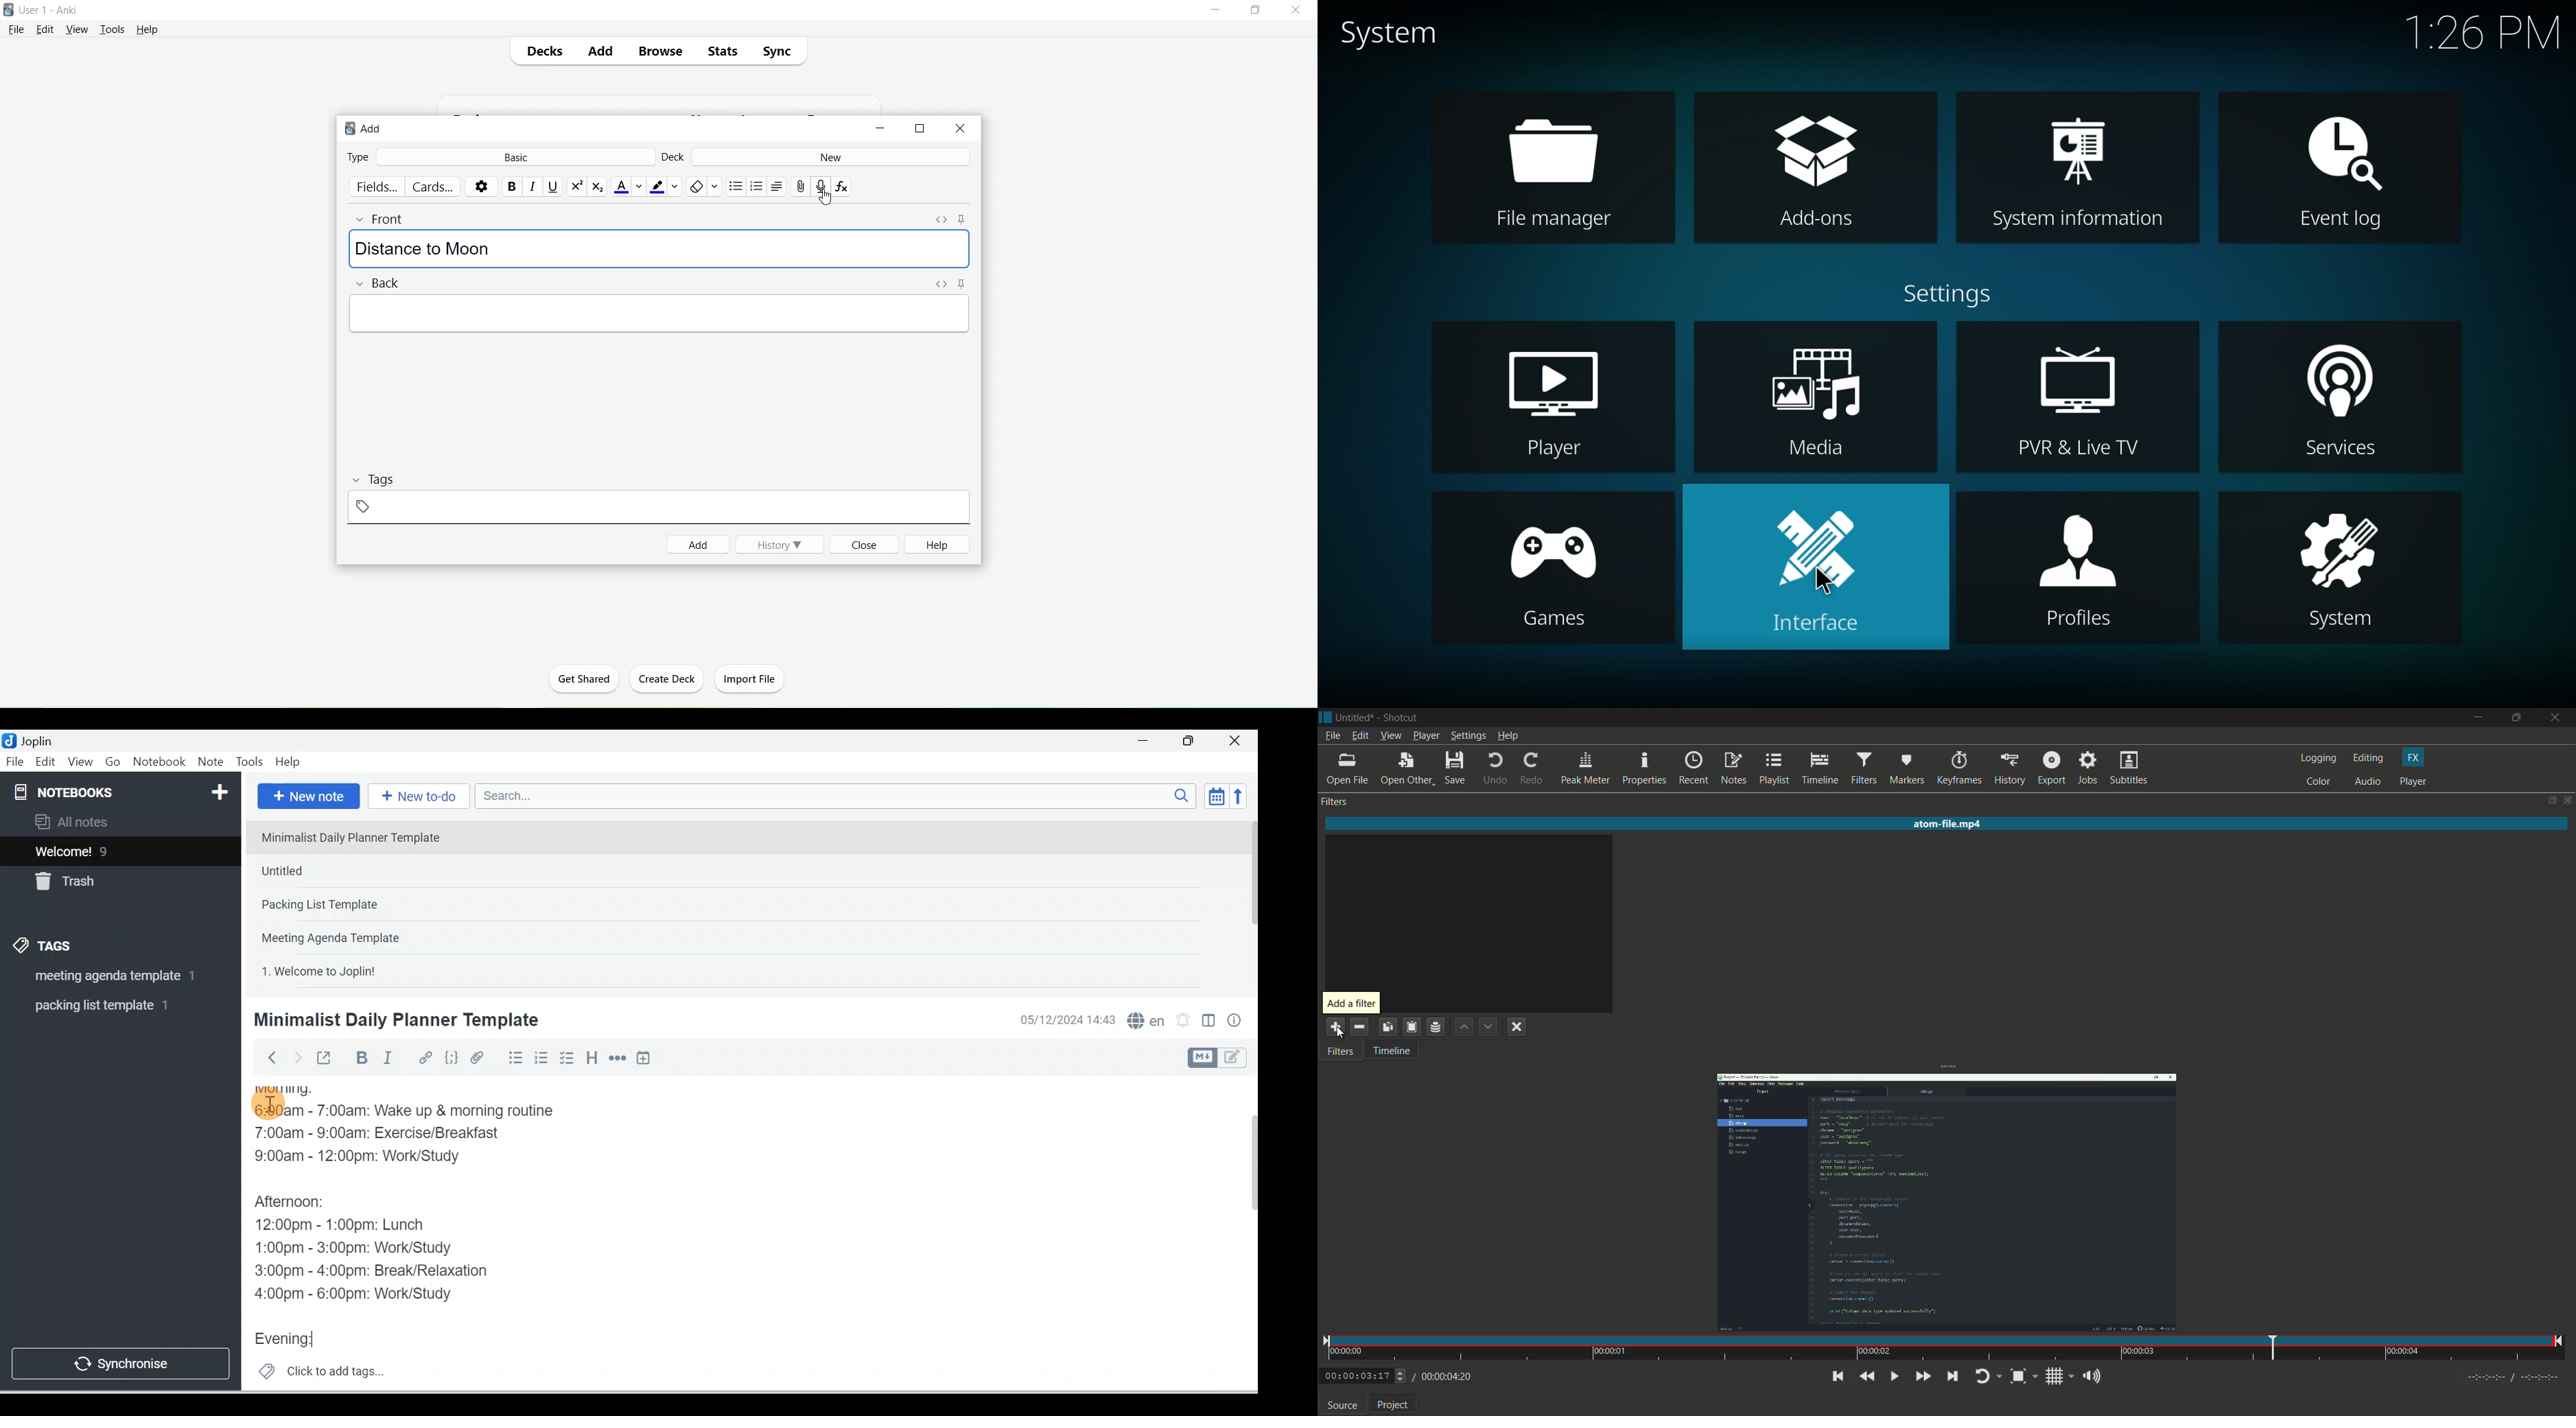 The height and width of the screenshot is (1428, 2576). I want to click on Subscript, so click(598, 187).